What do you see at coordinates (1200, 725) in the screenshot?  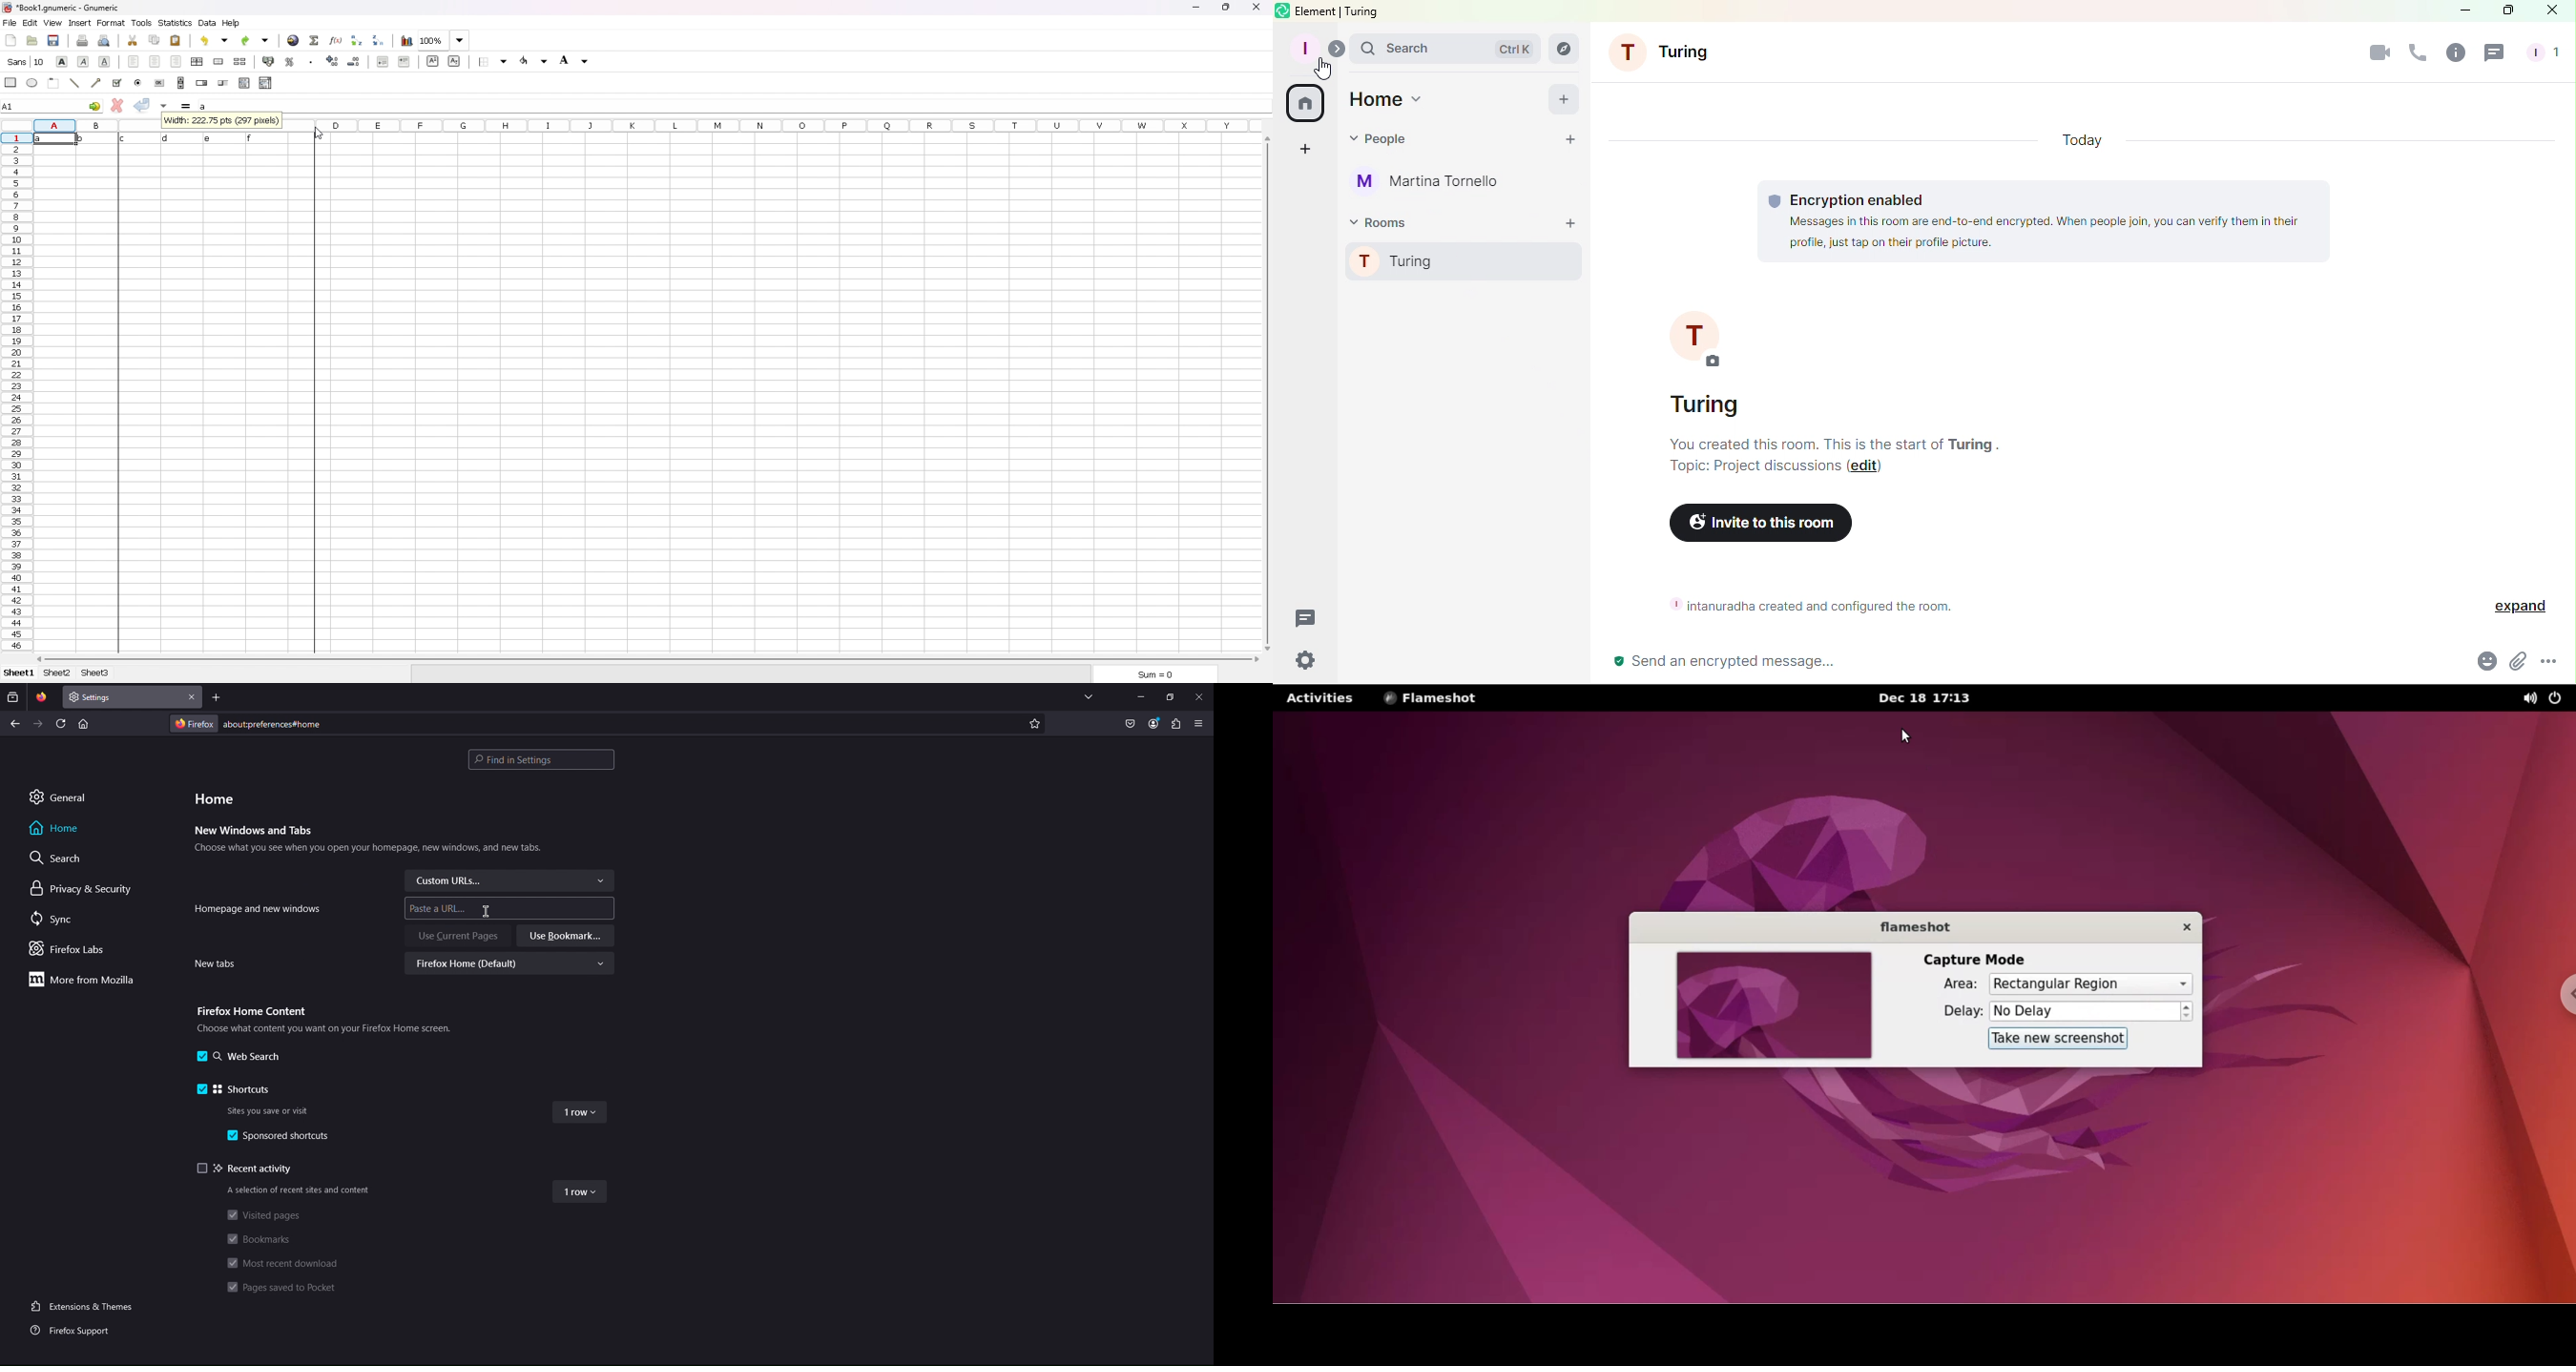 I see `Application Menu` at bounding box center [1200, 725].